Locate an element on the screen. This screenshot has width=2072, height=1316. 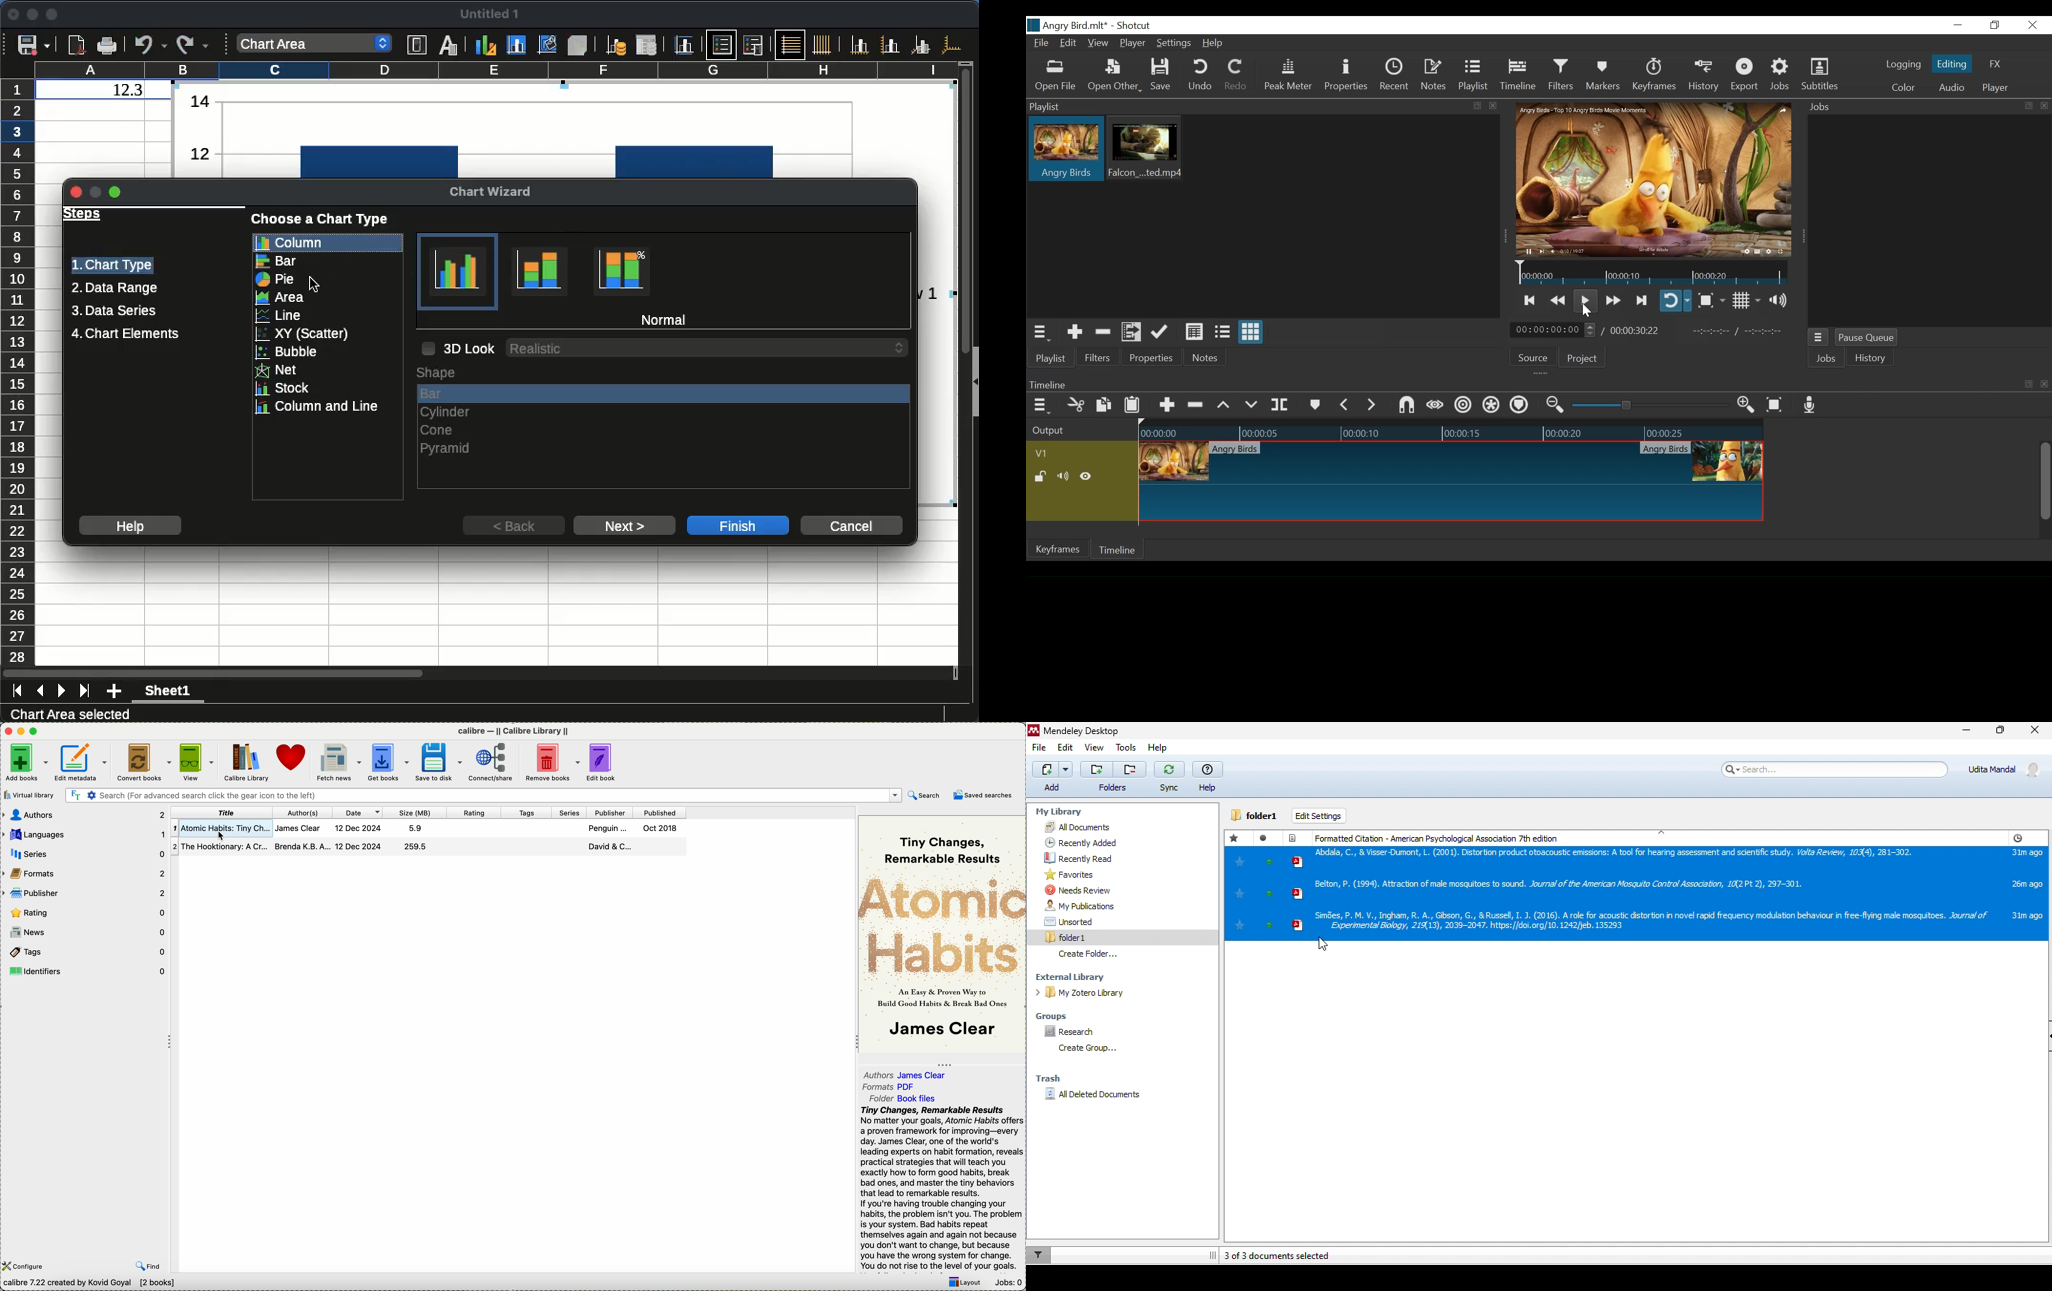
Cursor is located at coordinates (313, 284).